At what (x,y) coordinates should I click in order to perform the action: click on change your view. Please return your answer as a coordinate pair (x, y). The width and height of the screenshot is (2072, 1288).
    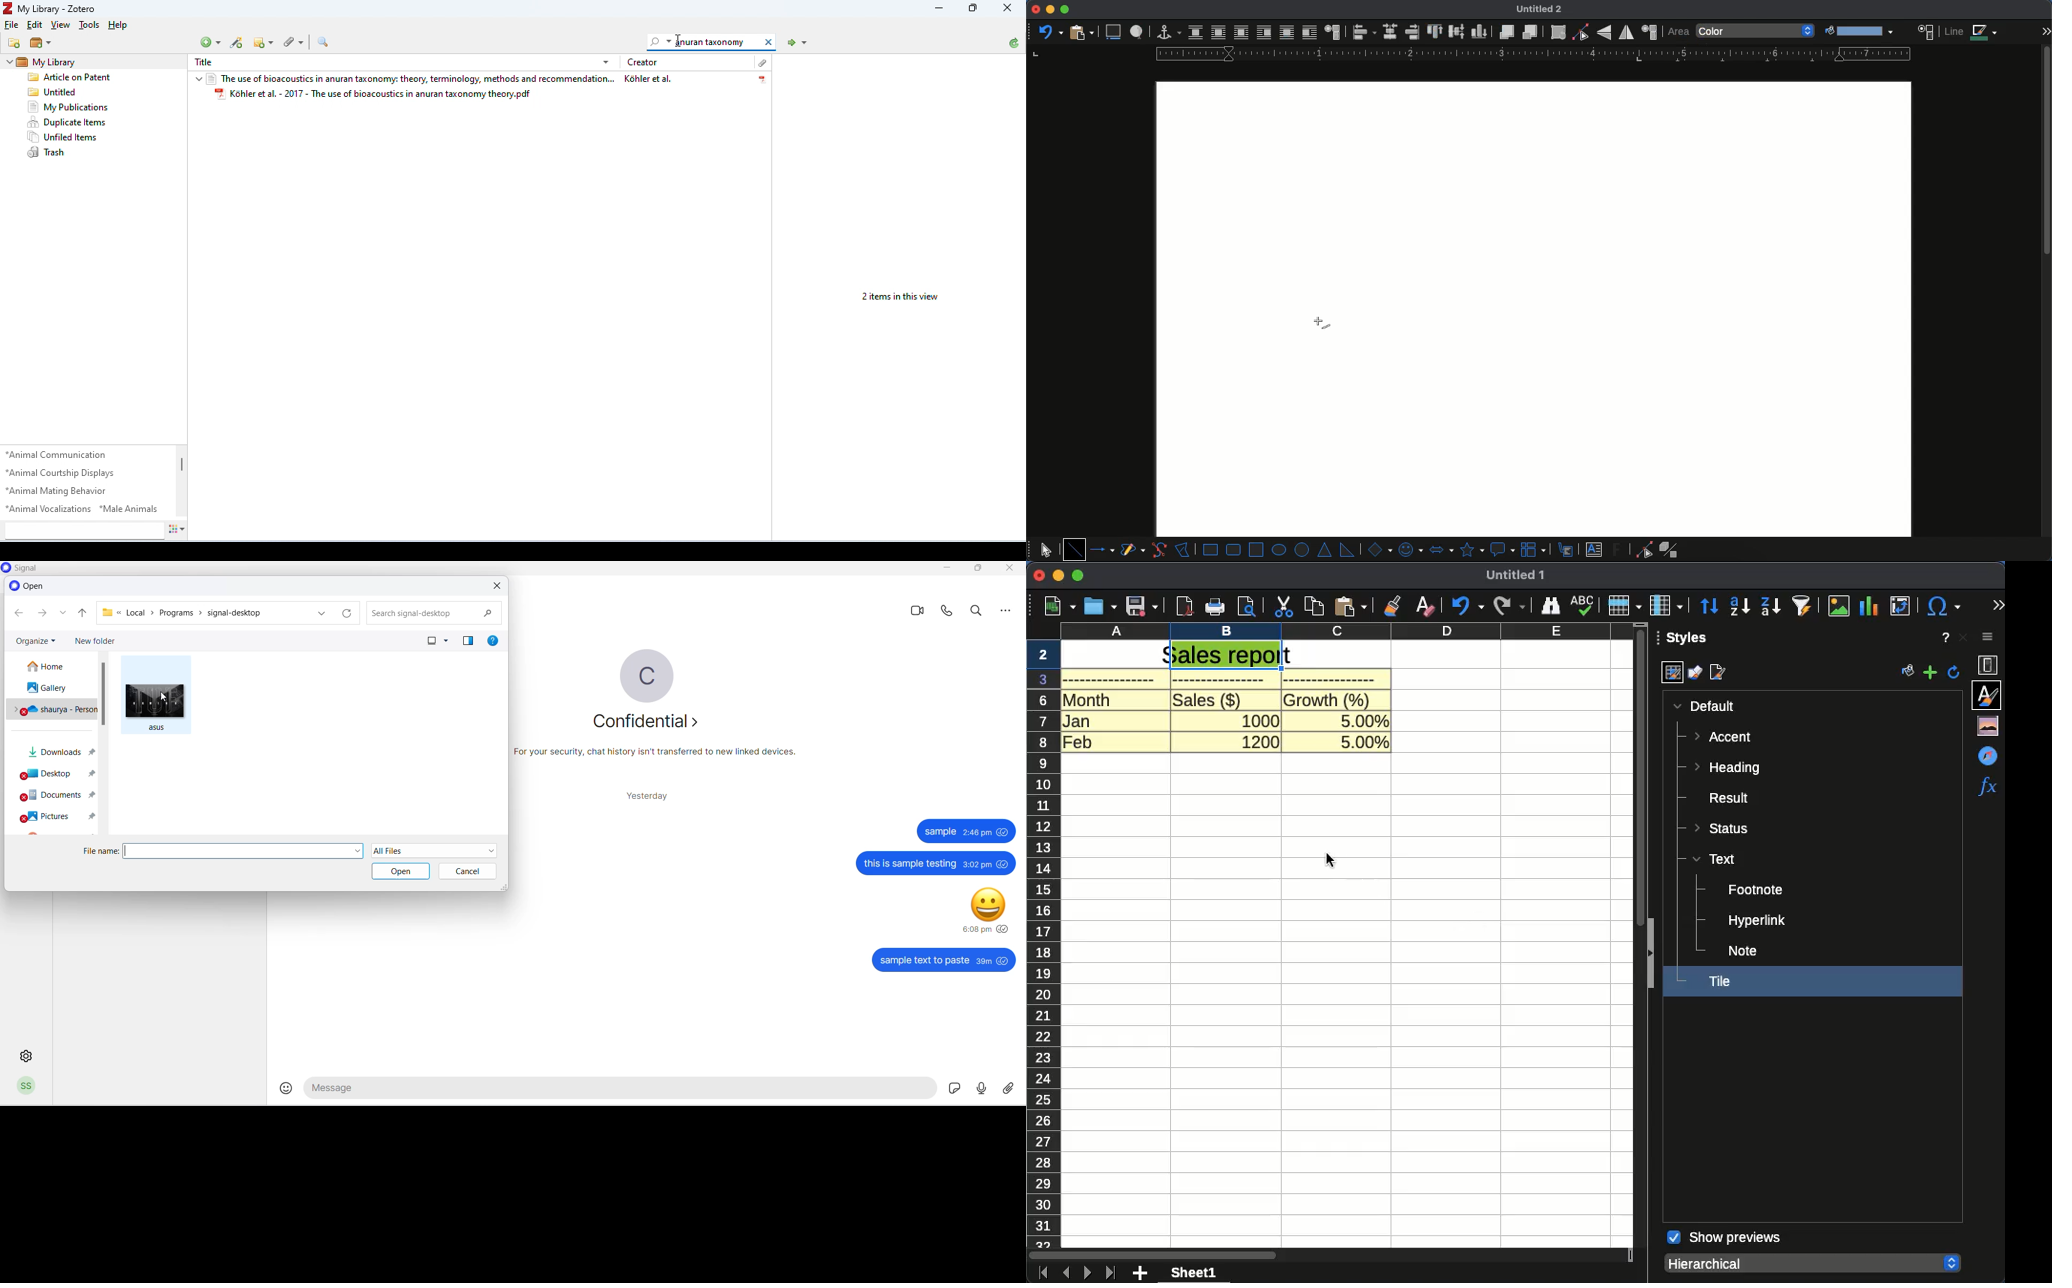
    Looking at the image, I should click on (424, 641).